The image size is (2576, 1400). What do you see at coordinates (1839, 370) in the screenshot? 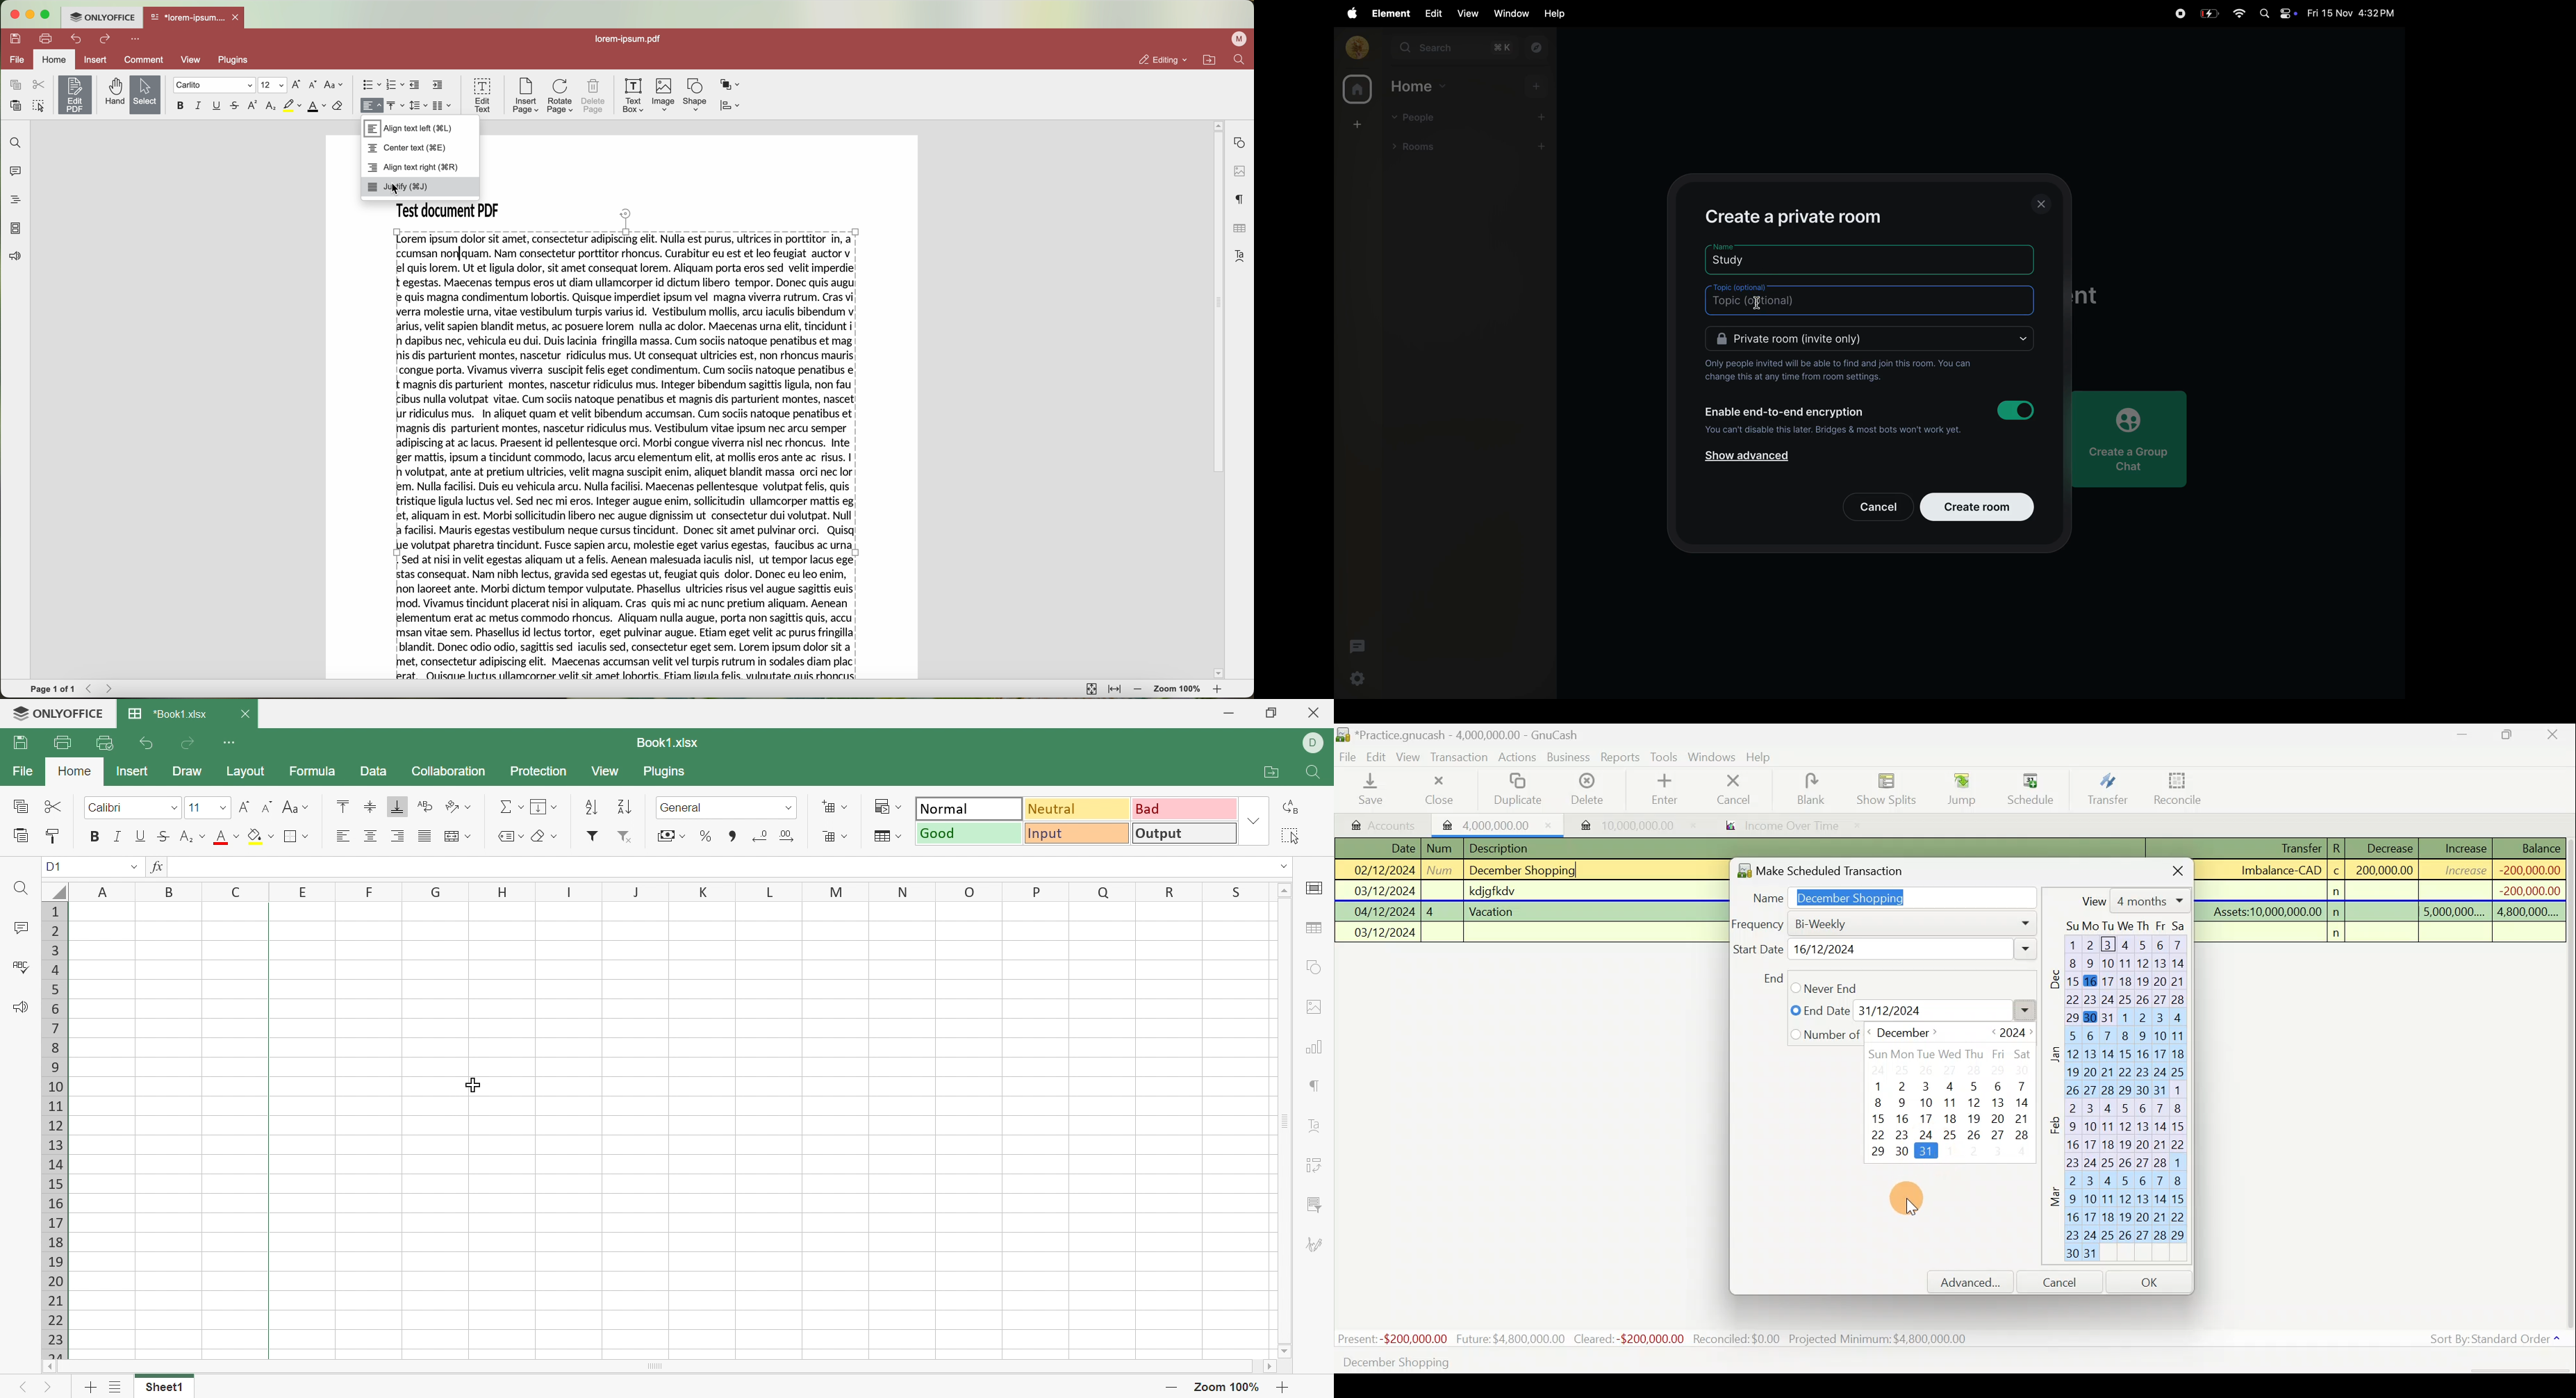
I see `only invited people can join them` at bounding box center [1839, 370].